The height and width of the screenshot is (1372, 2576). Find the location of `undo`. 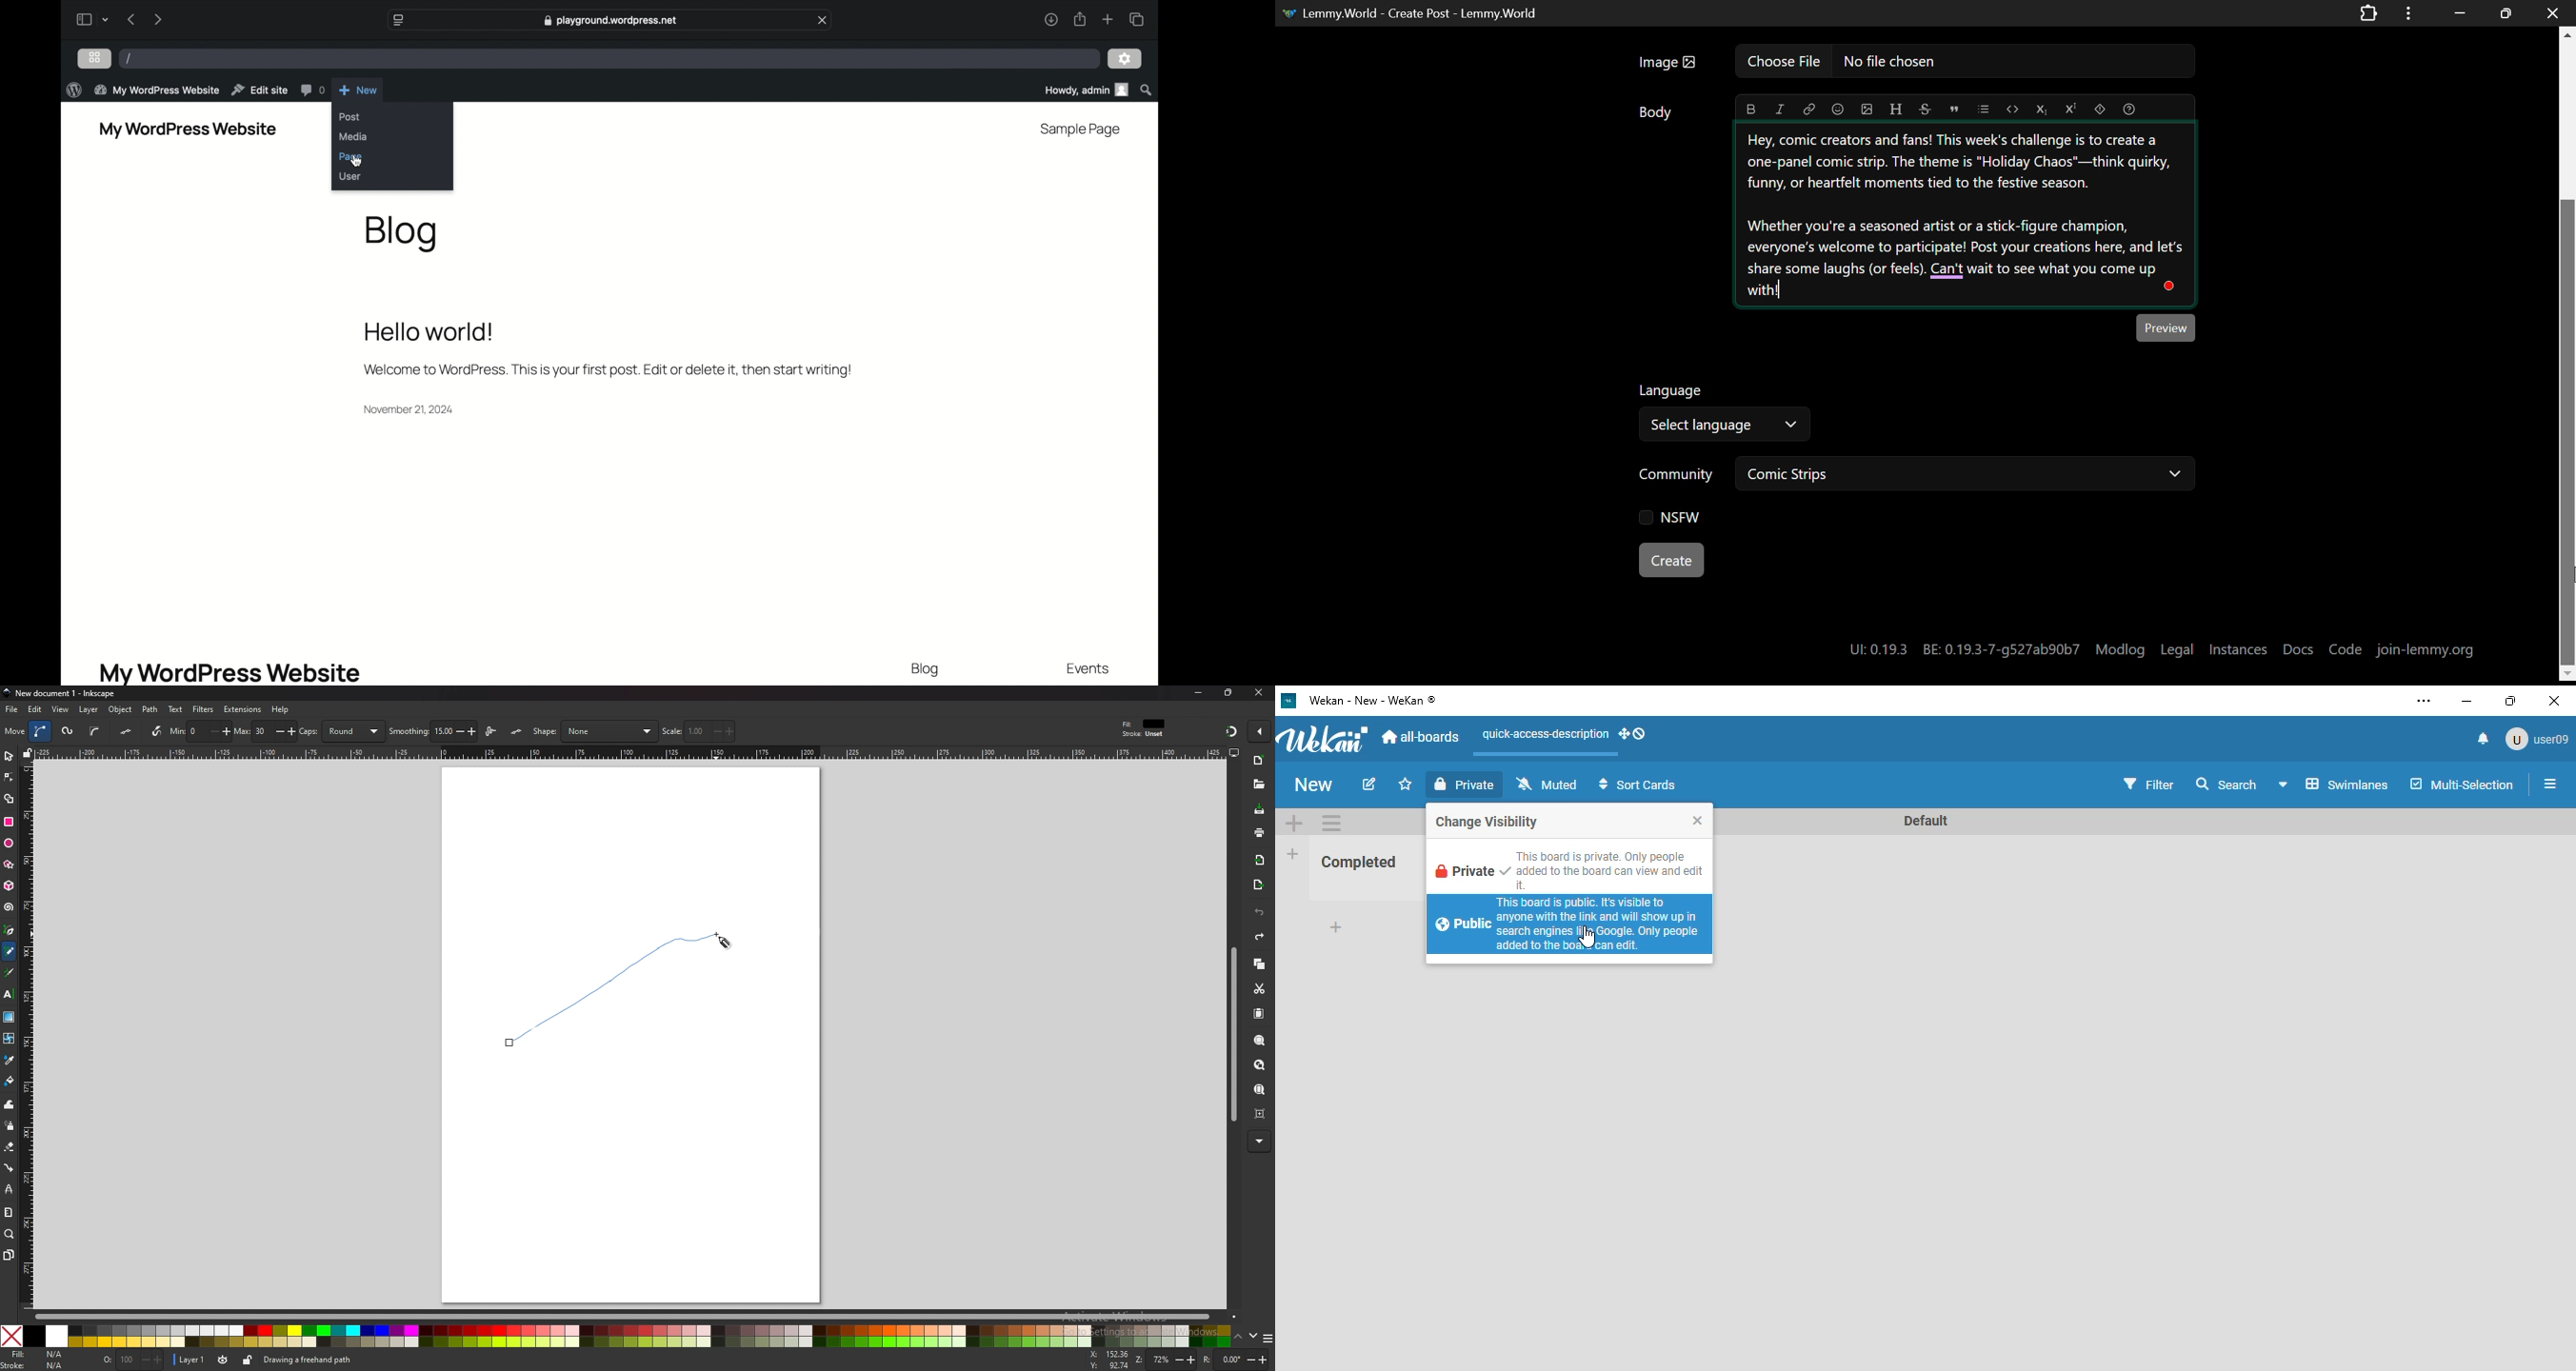

undo is located at coordinates (1260, 913).